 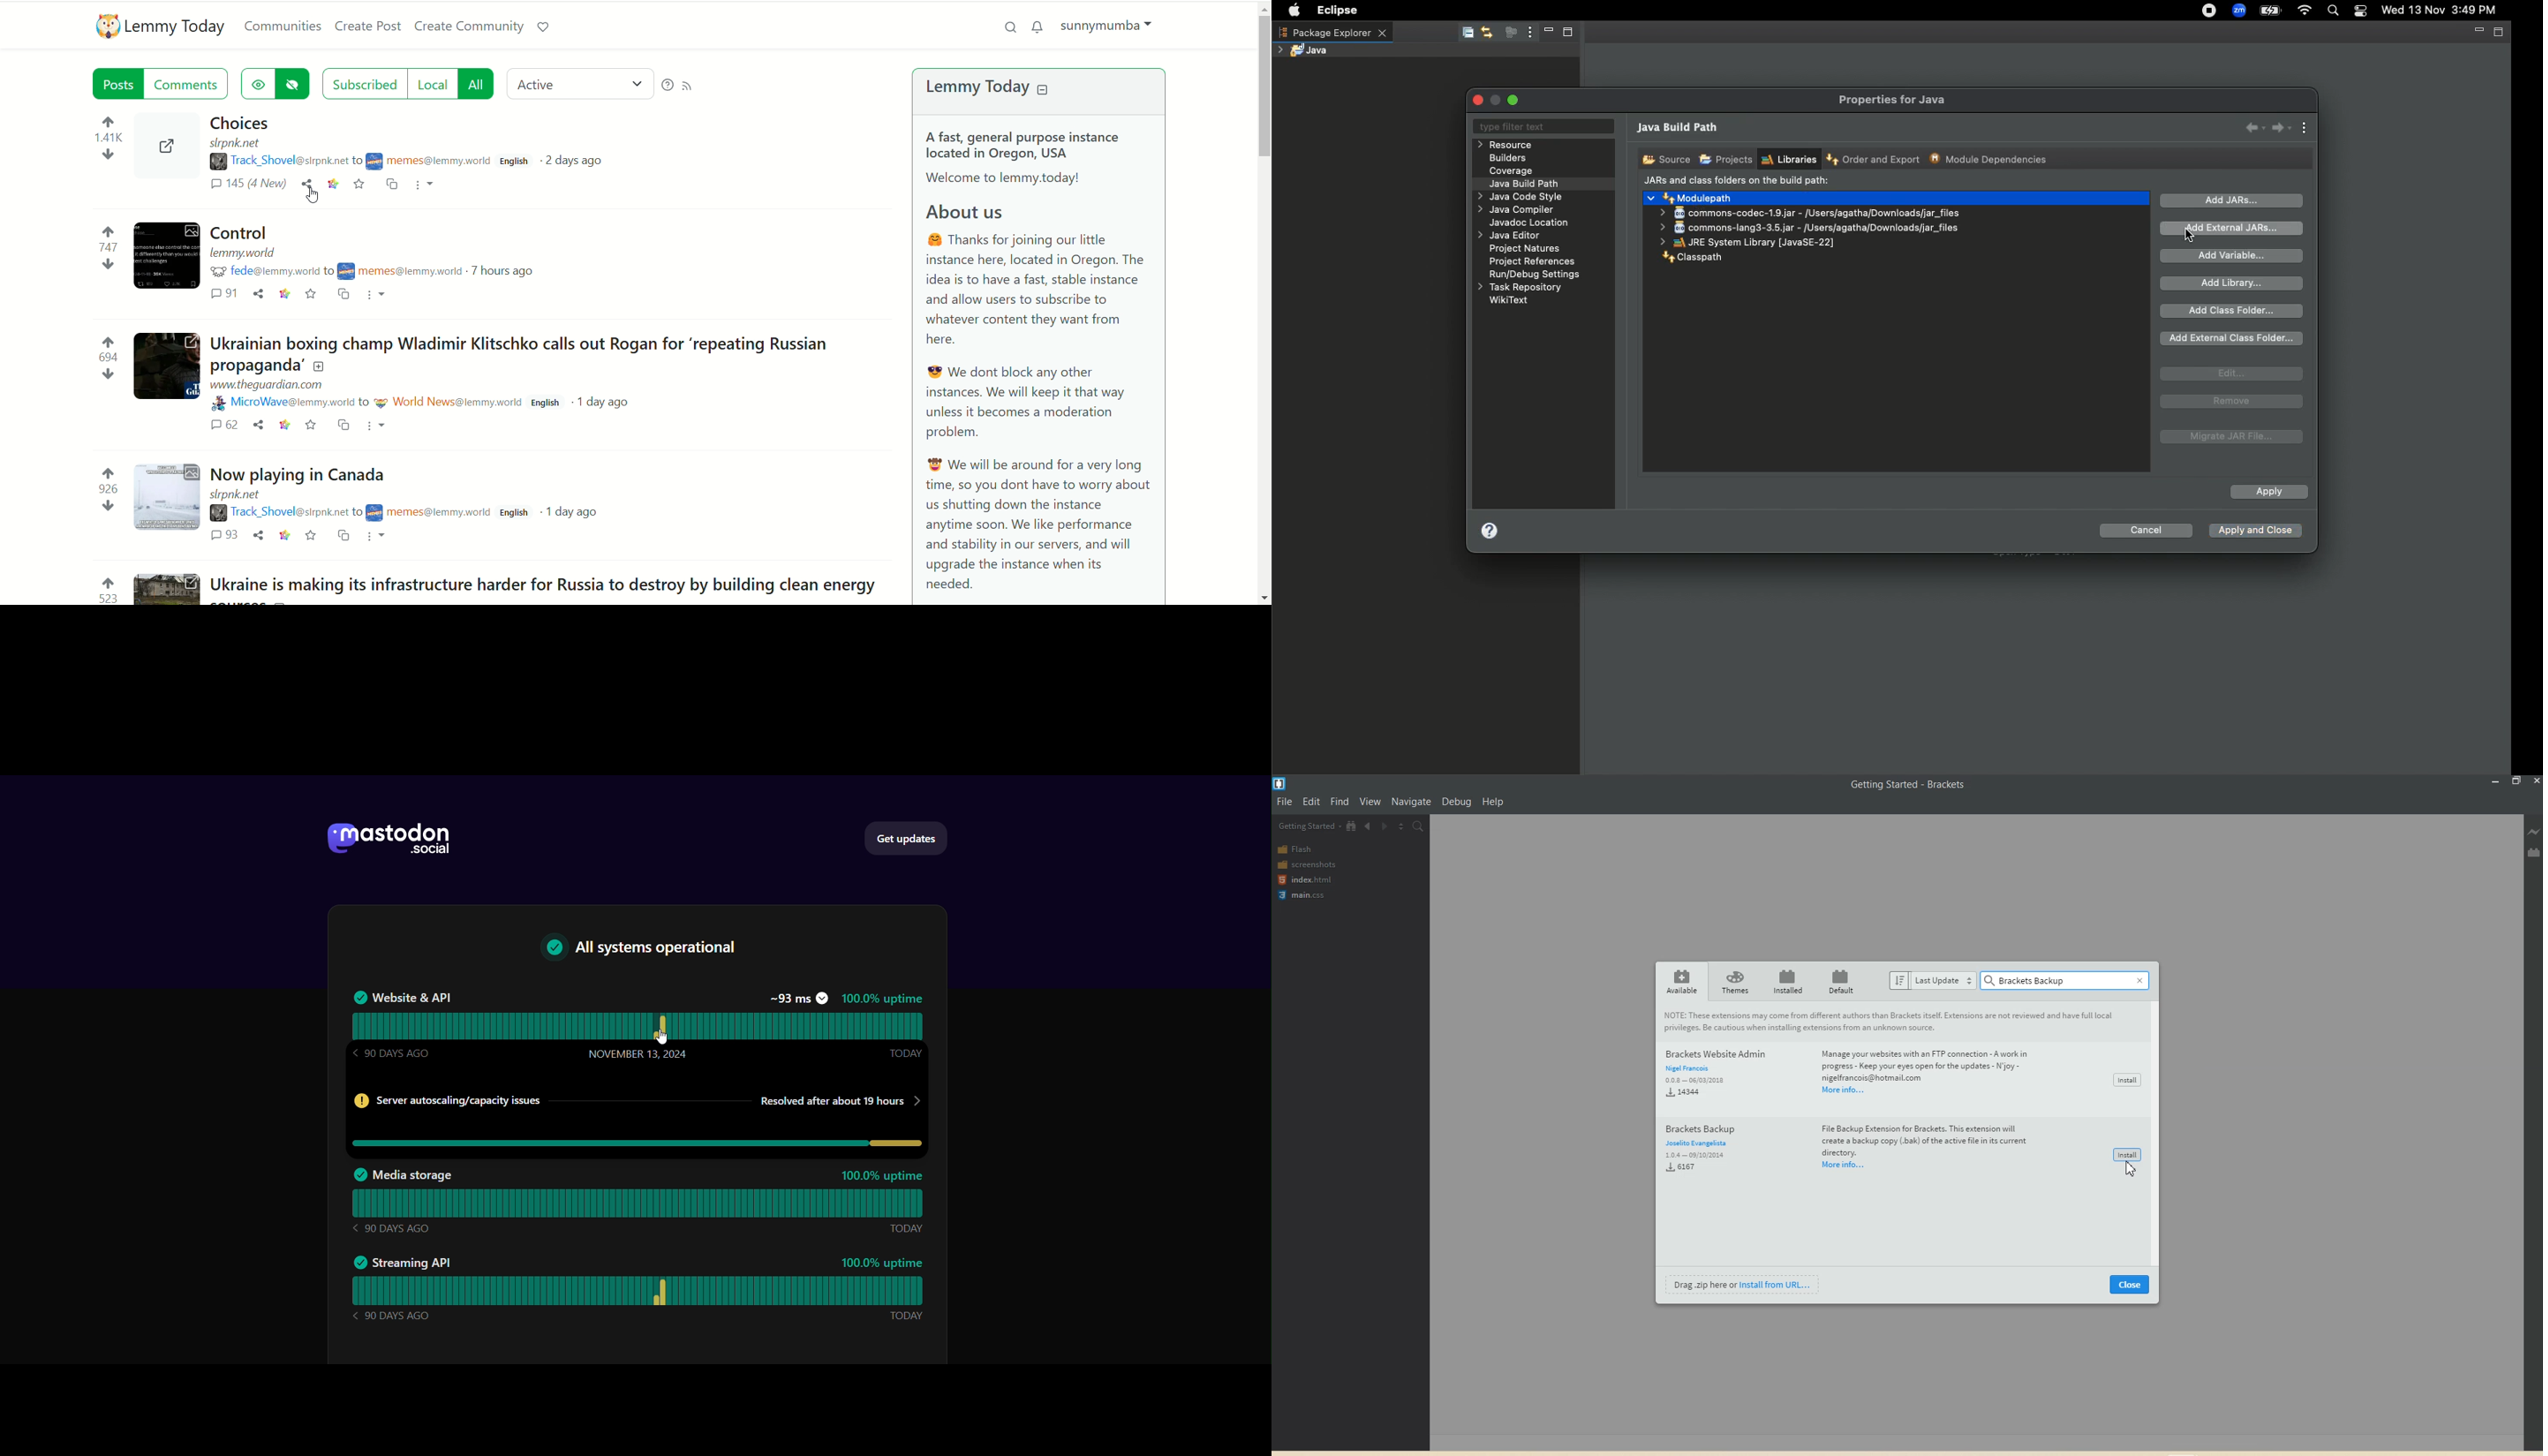 I want to click on issues in Website and API, so click(x=639, y=1118).